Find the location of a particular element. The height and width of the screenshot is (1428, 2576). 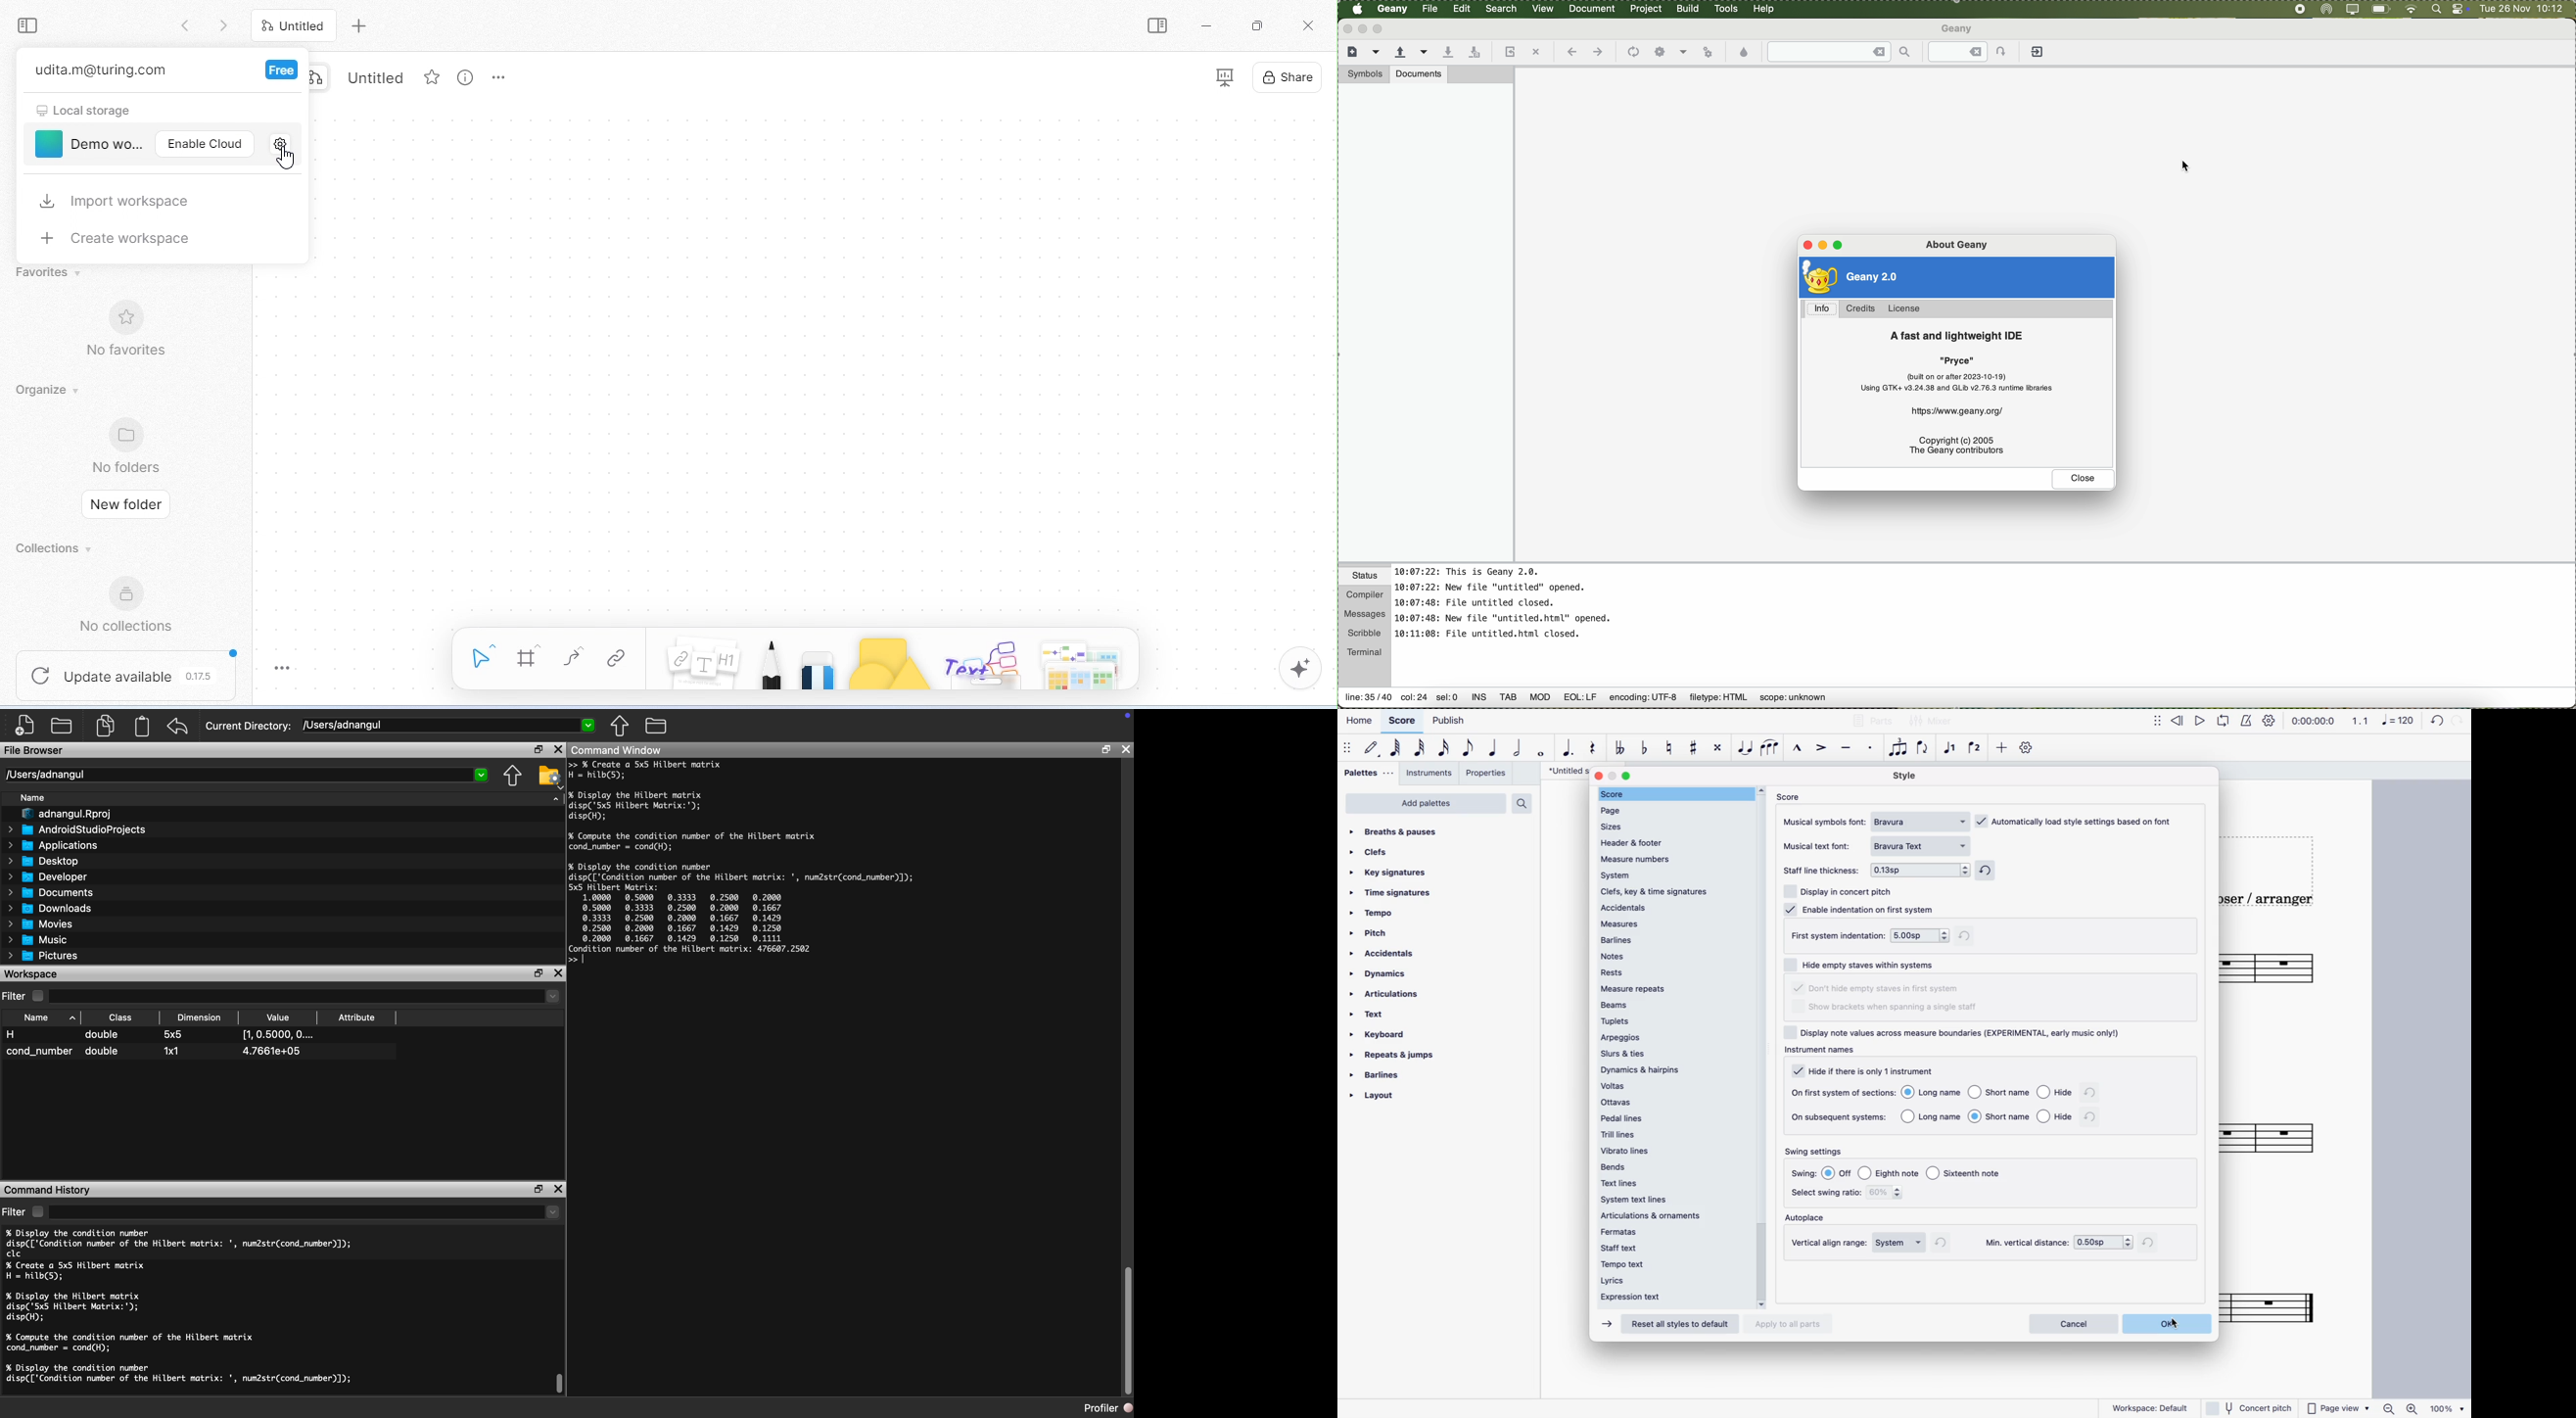

composer / arranger is located at coordinates (2279, 900).